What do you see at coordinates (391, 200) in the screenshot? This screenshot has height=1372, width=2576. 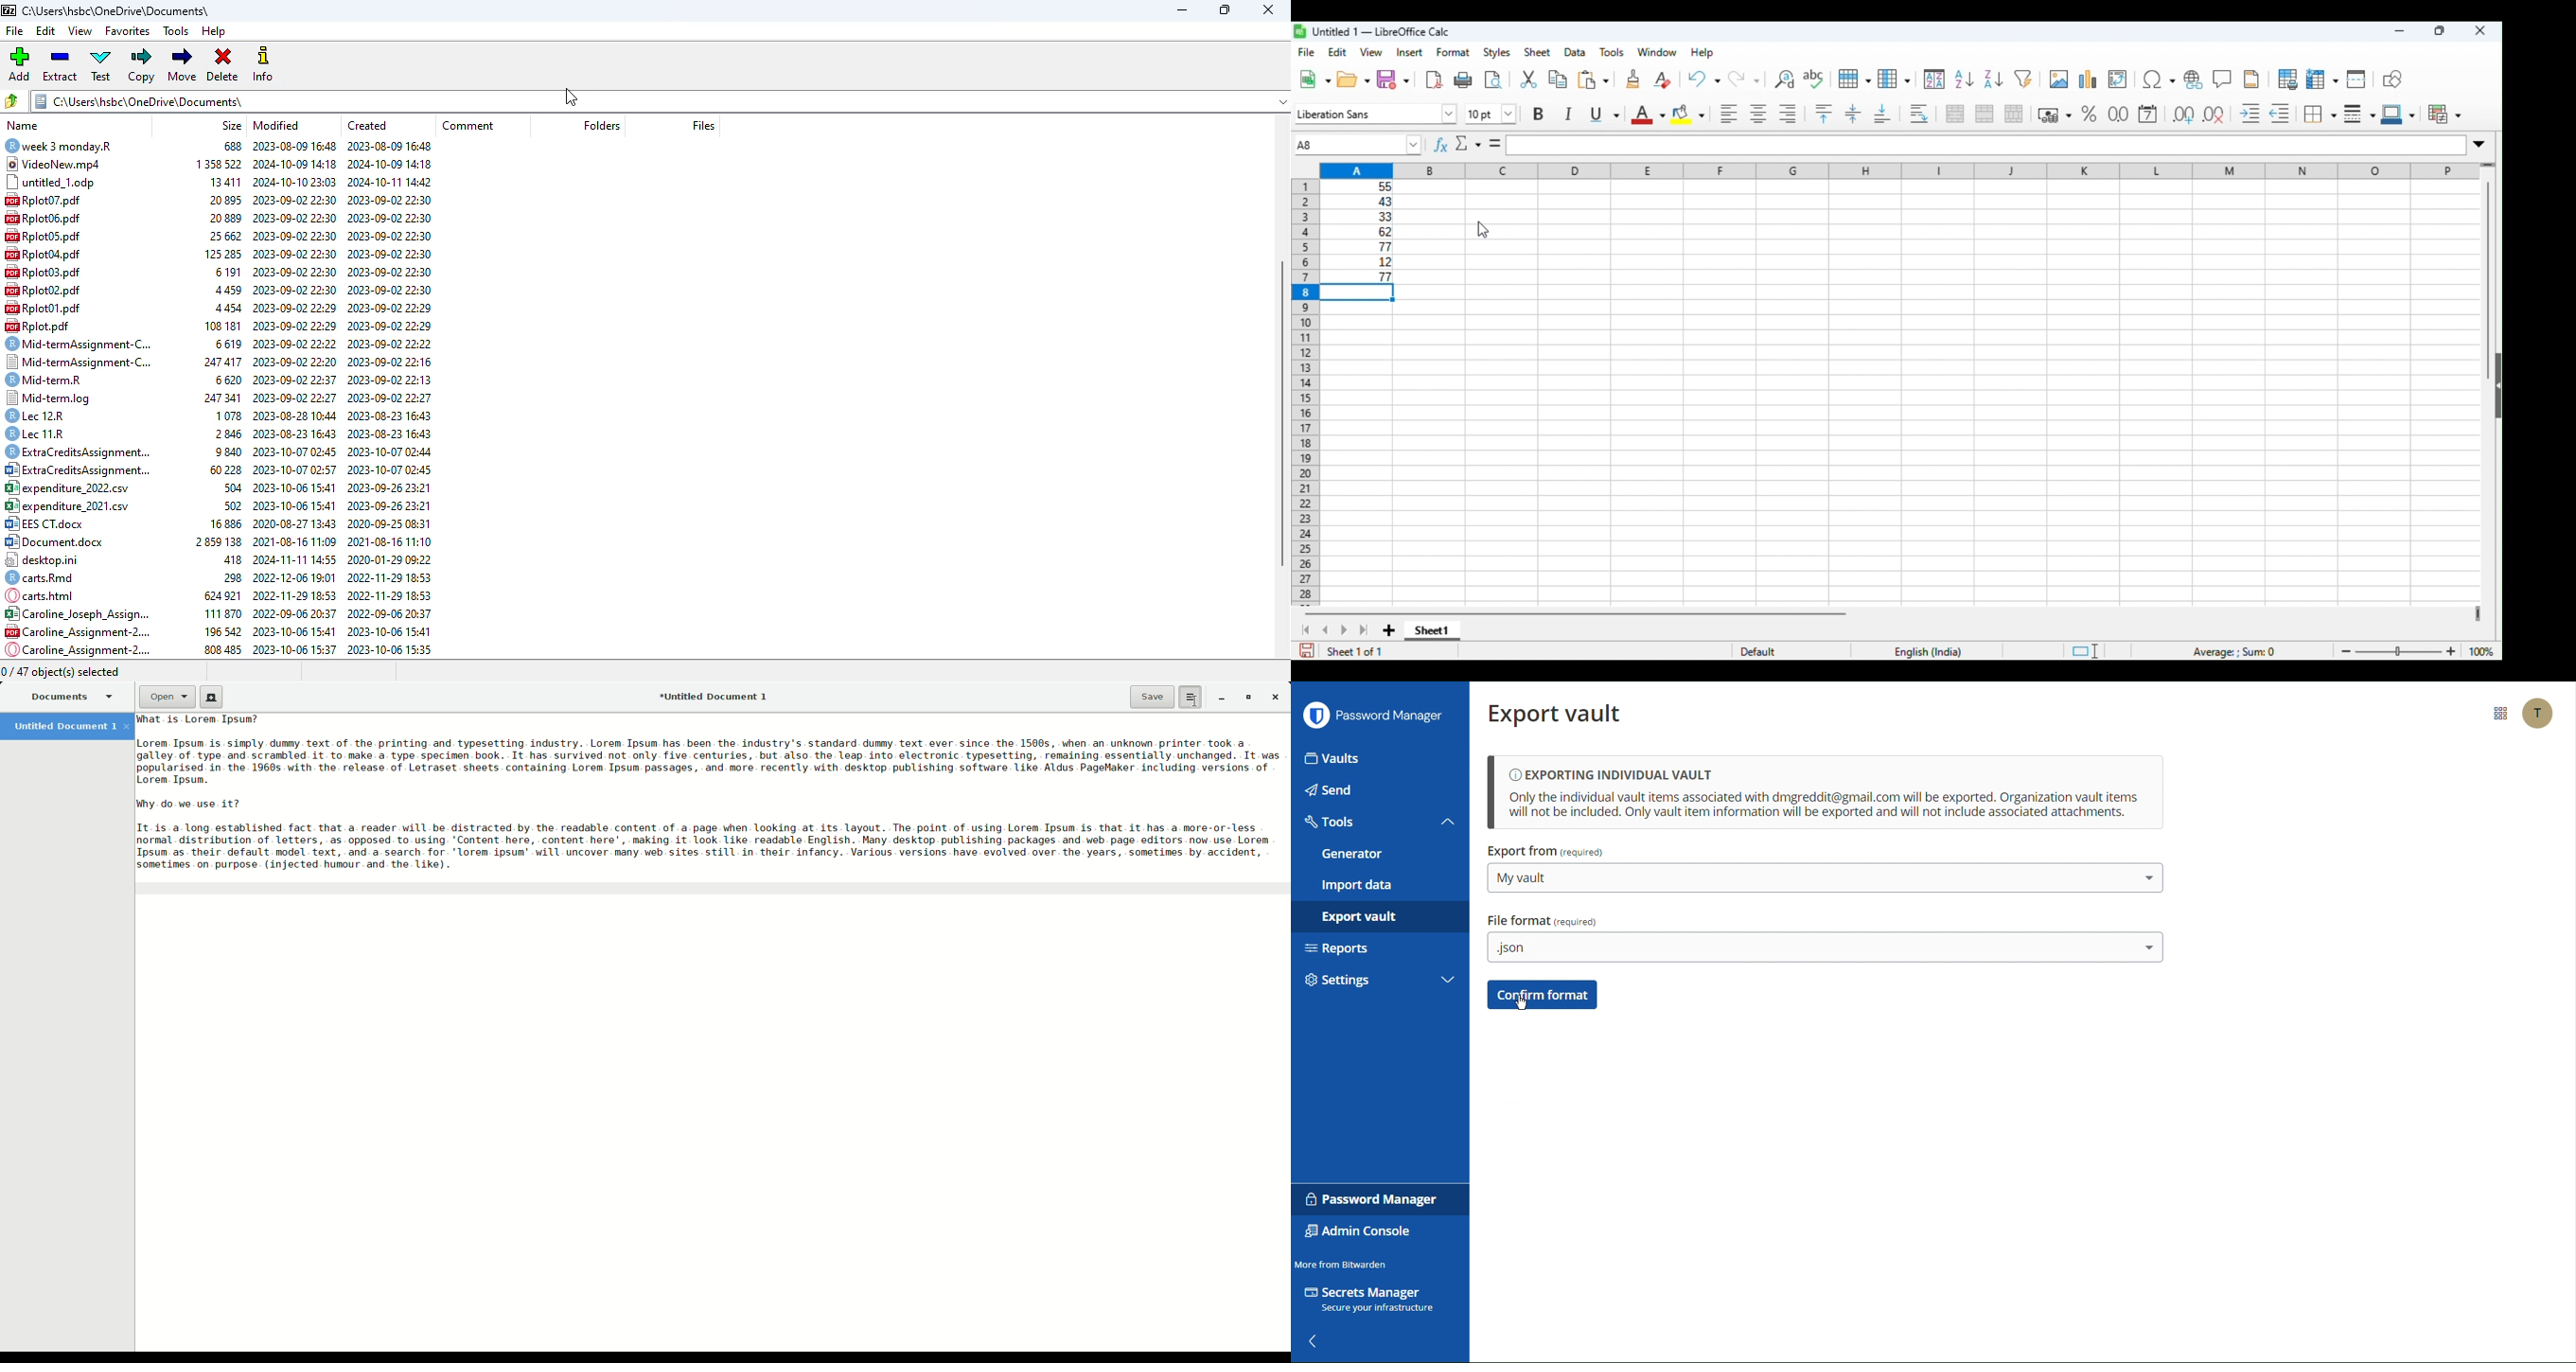 I see `2023-09-02 22:30` at bounding box center [391, 200].